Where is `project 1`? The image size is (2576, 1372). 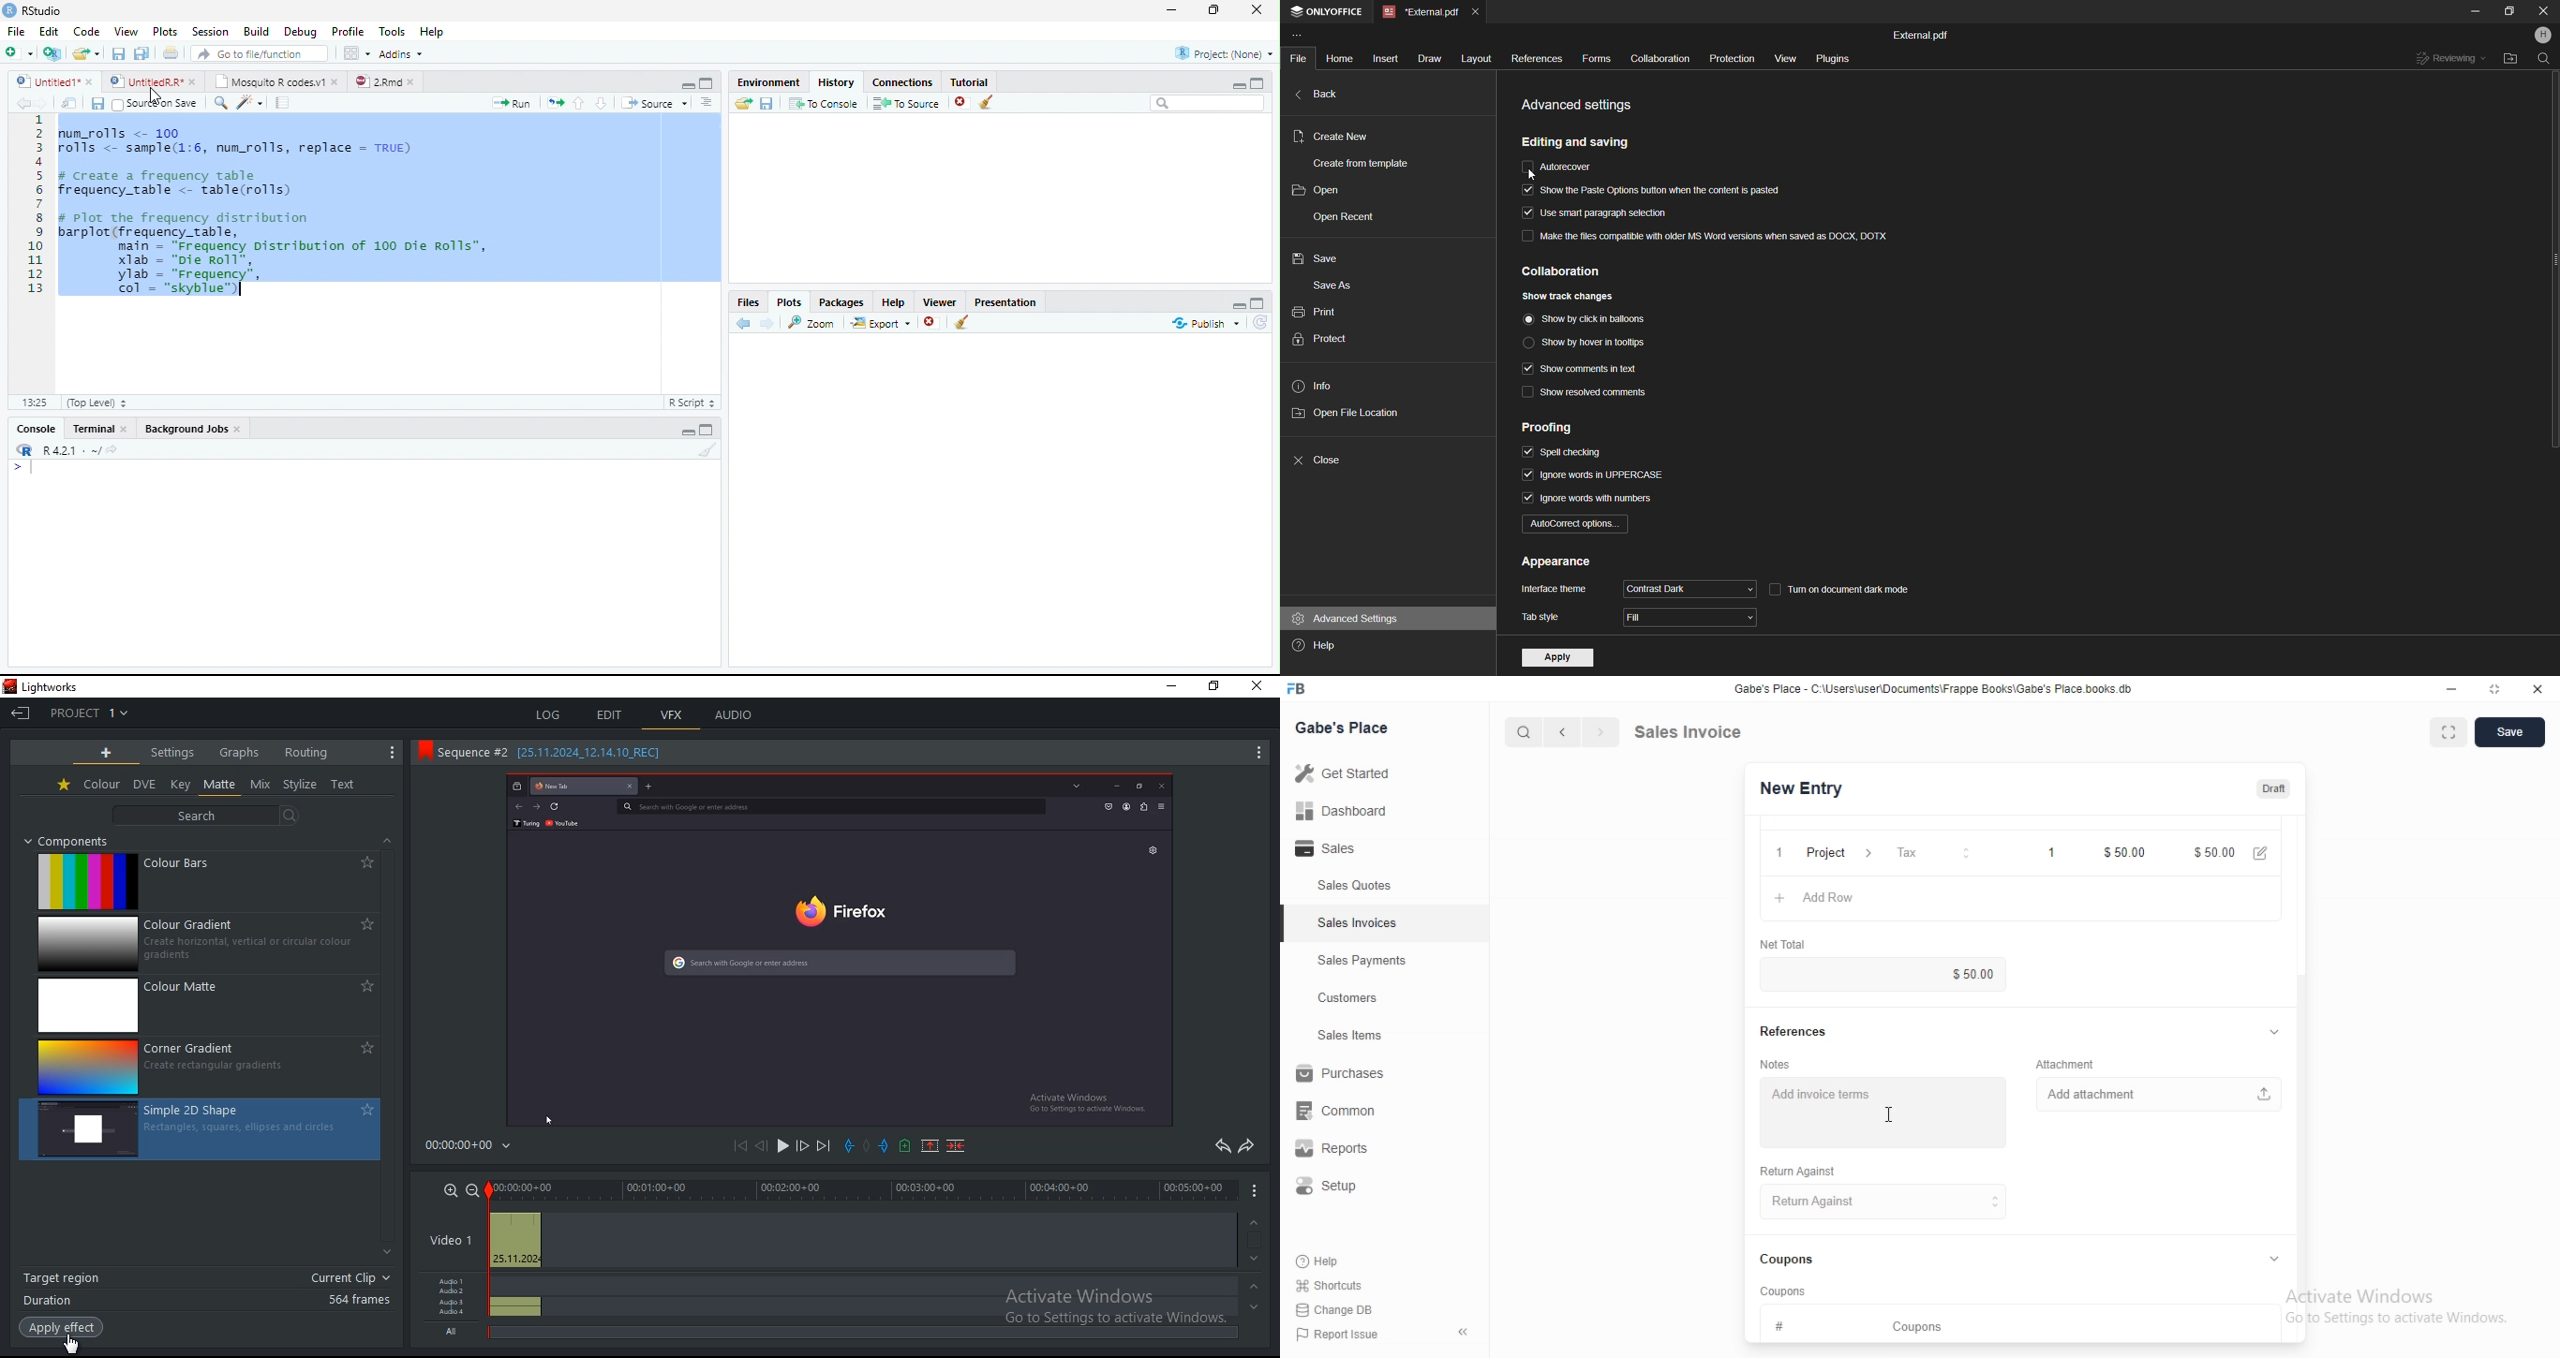
project 1 is located at coordinates (89, 713).